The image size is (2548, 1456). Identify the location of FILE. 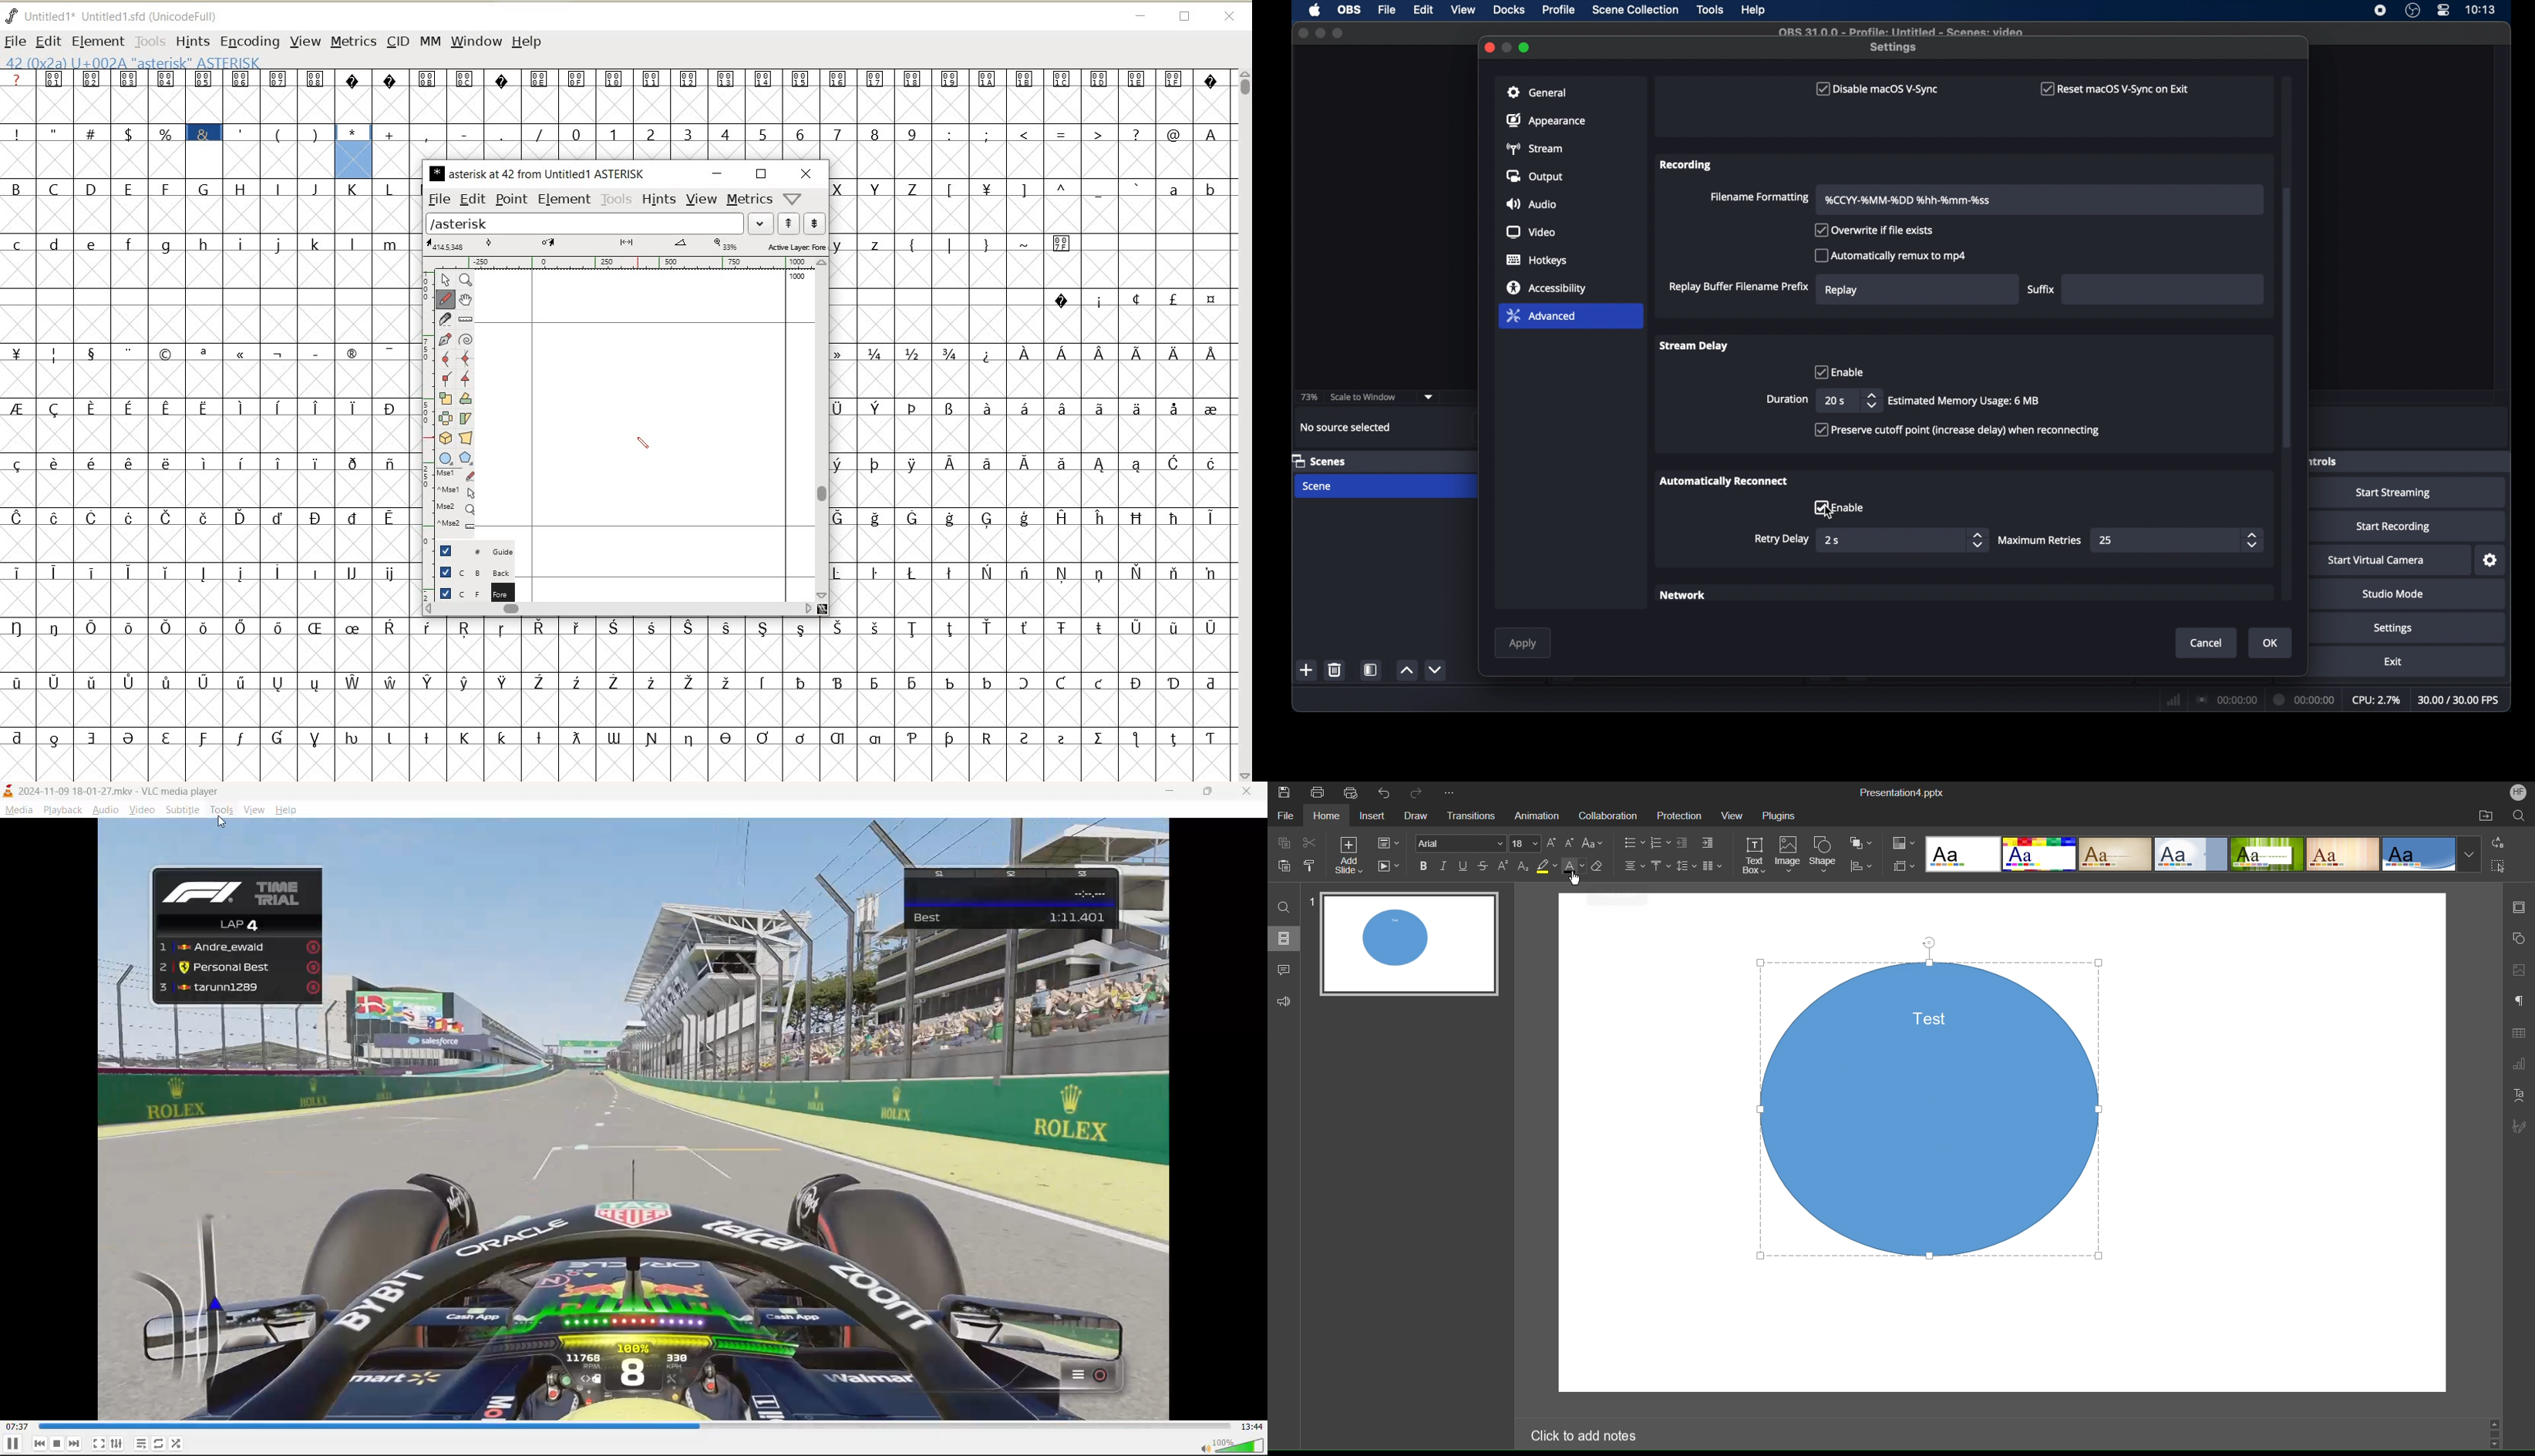
(15, 40).